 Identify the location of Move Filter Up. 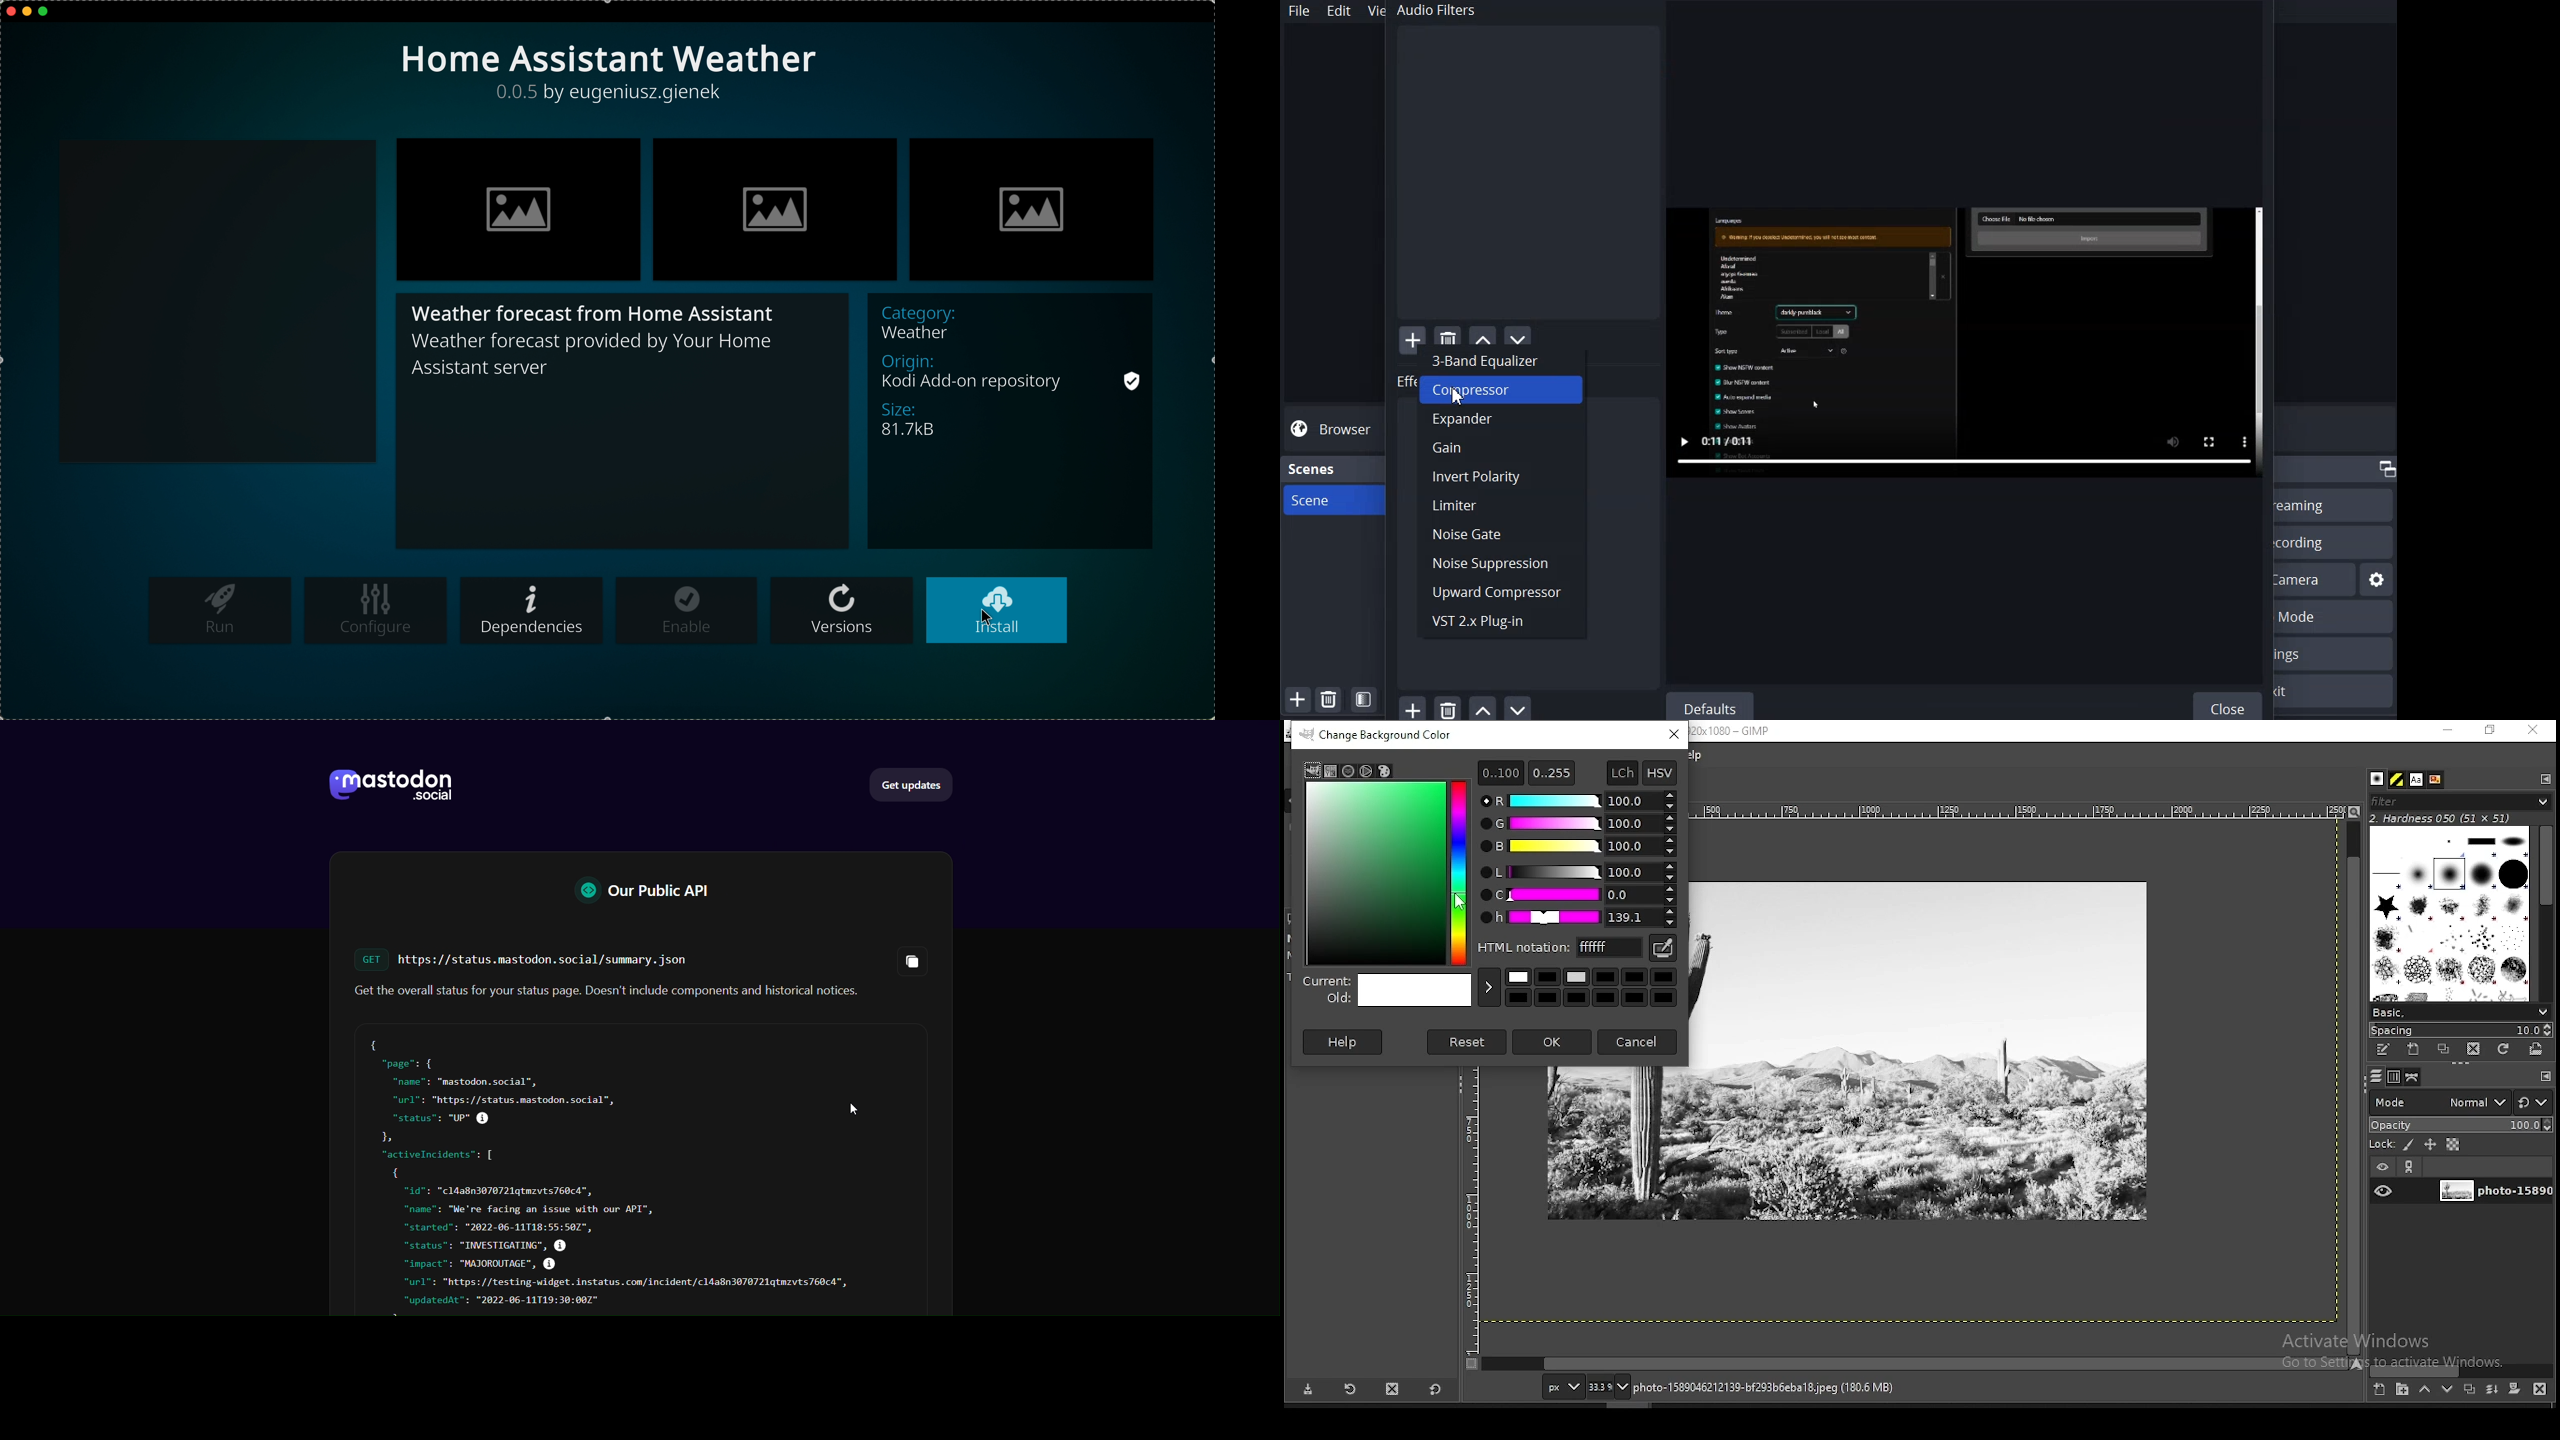
(1483, 334).